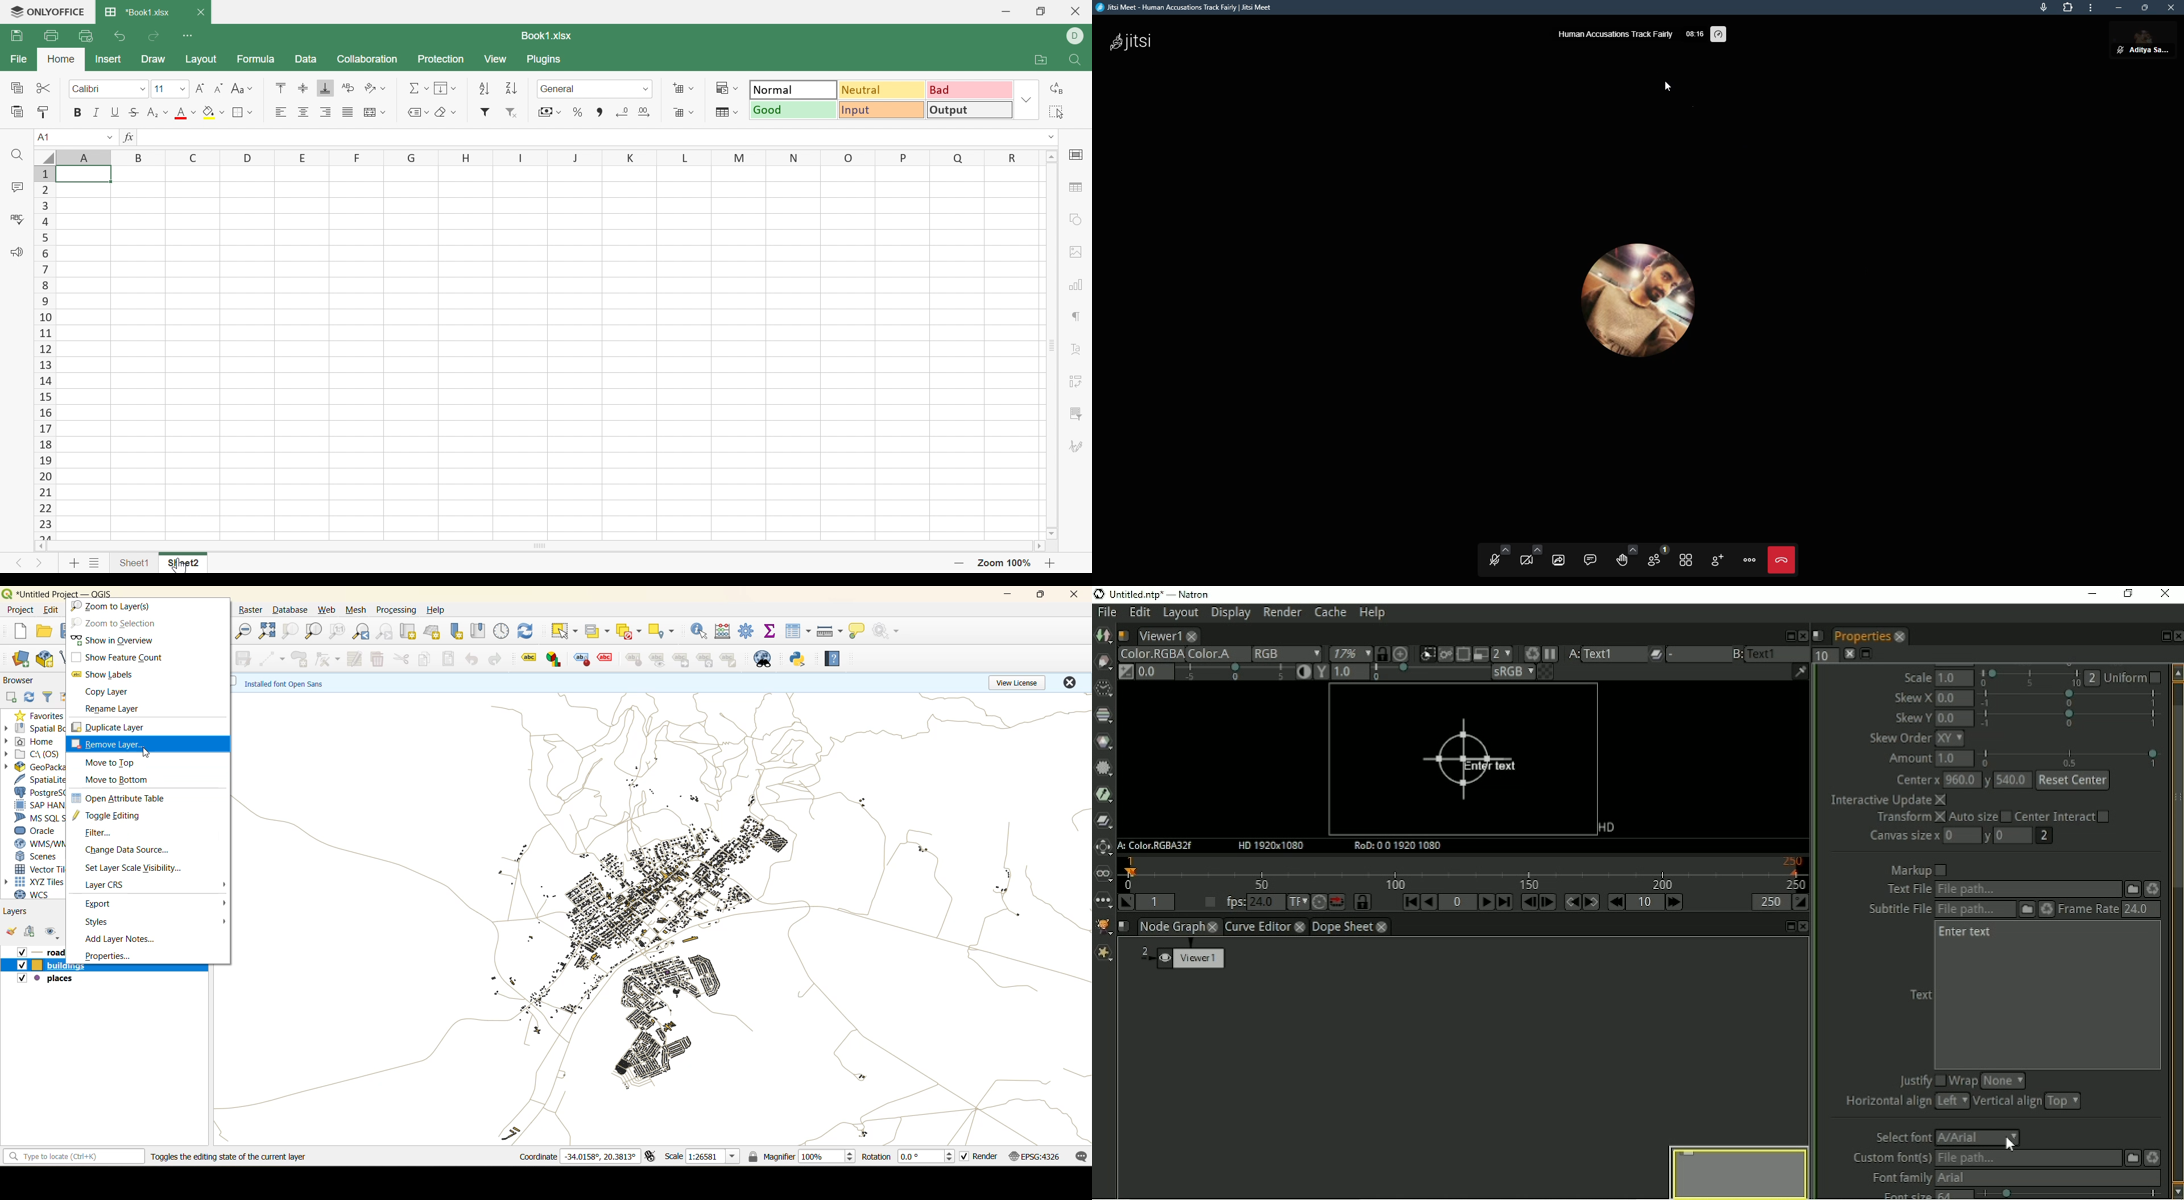 The image size is (2184, 1204). Describe the element at coordinates (456, 88) in the screenshot. I see `Drop Down` at that location.